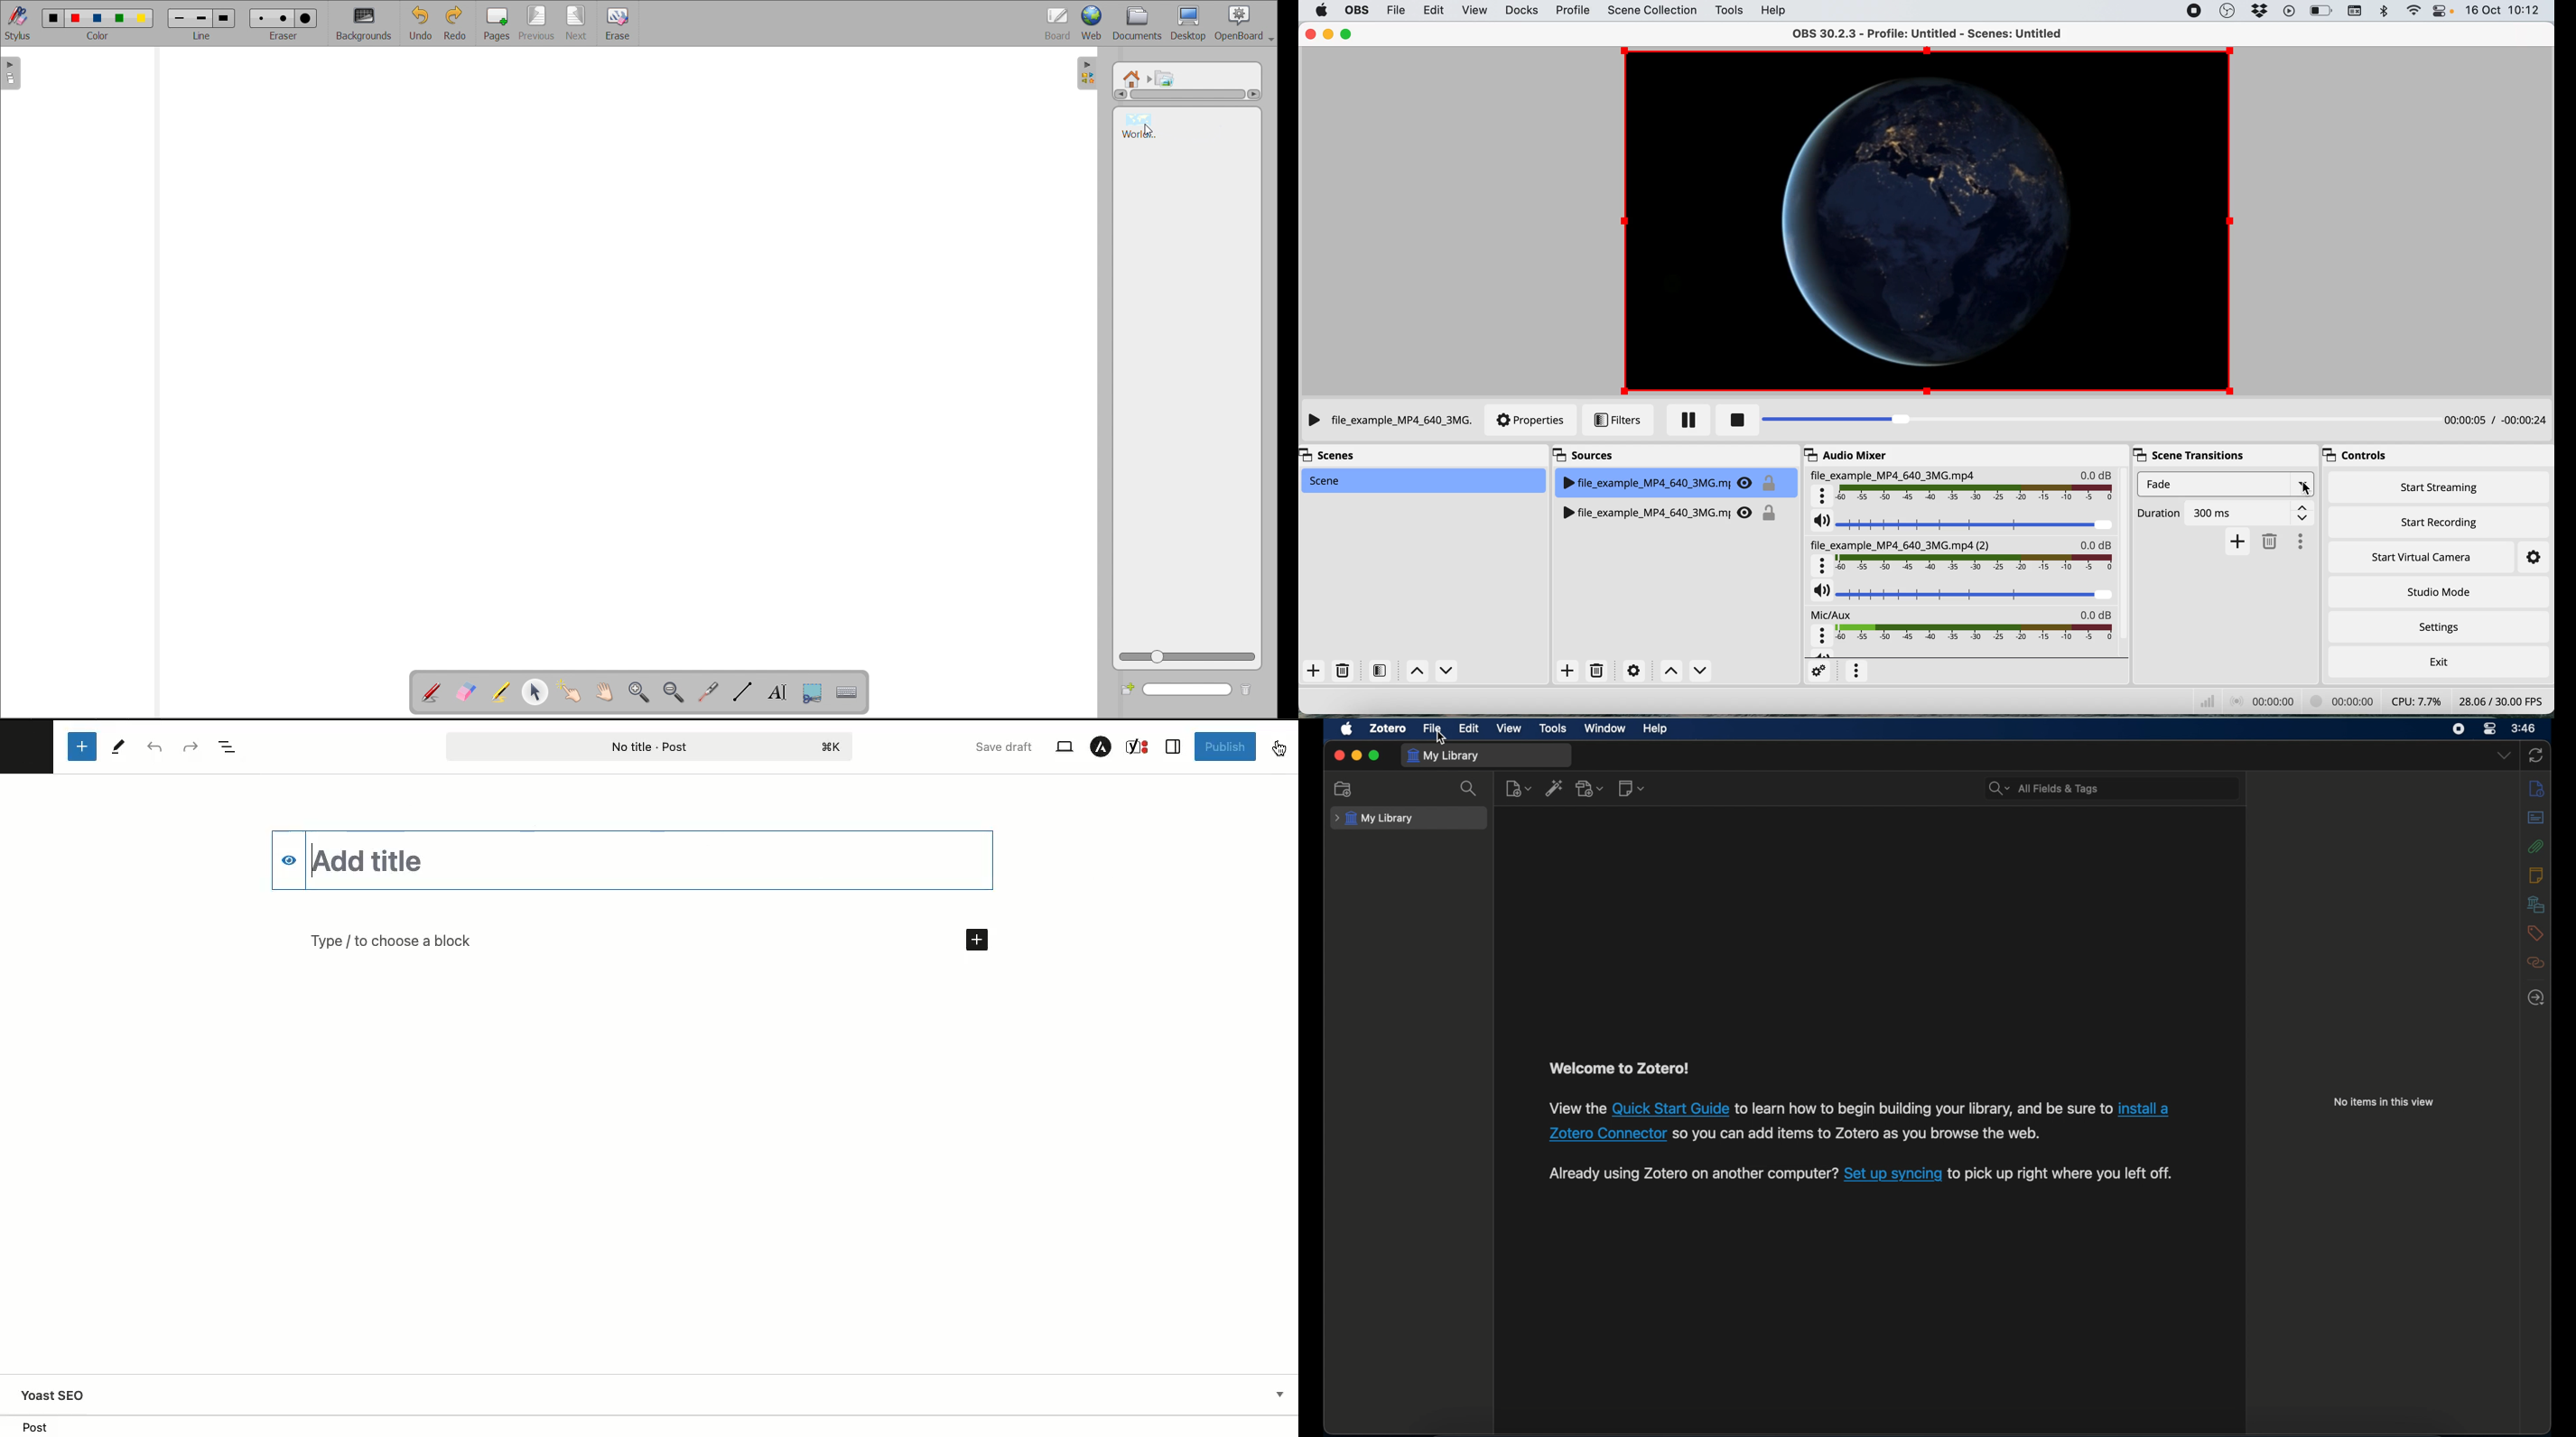 The image size is (2576, 1456). What do you see at coordinates (640, 692) in the screenshot?
I see `zoom in` at bounding box center [640, 692].